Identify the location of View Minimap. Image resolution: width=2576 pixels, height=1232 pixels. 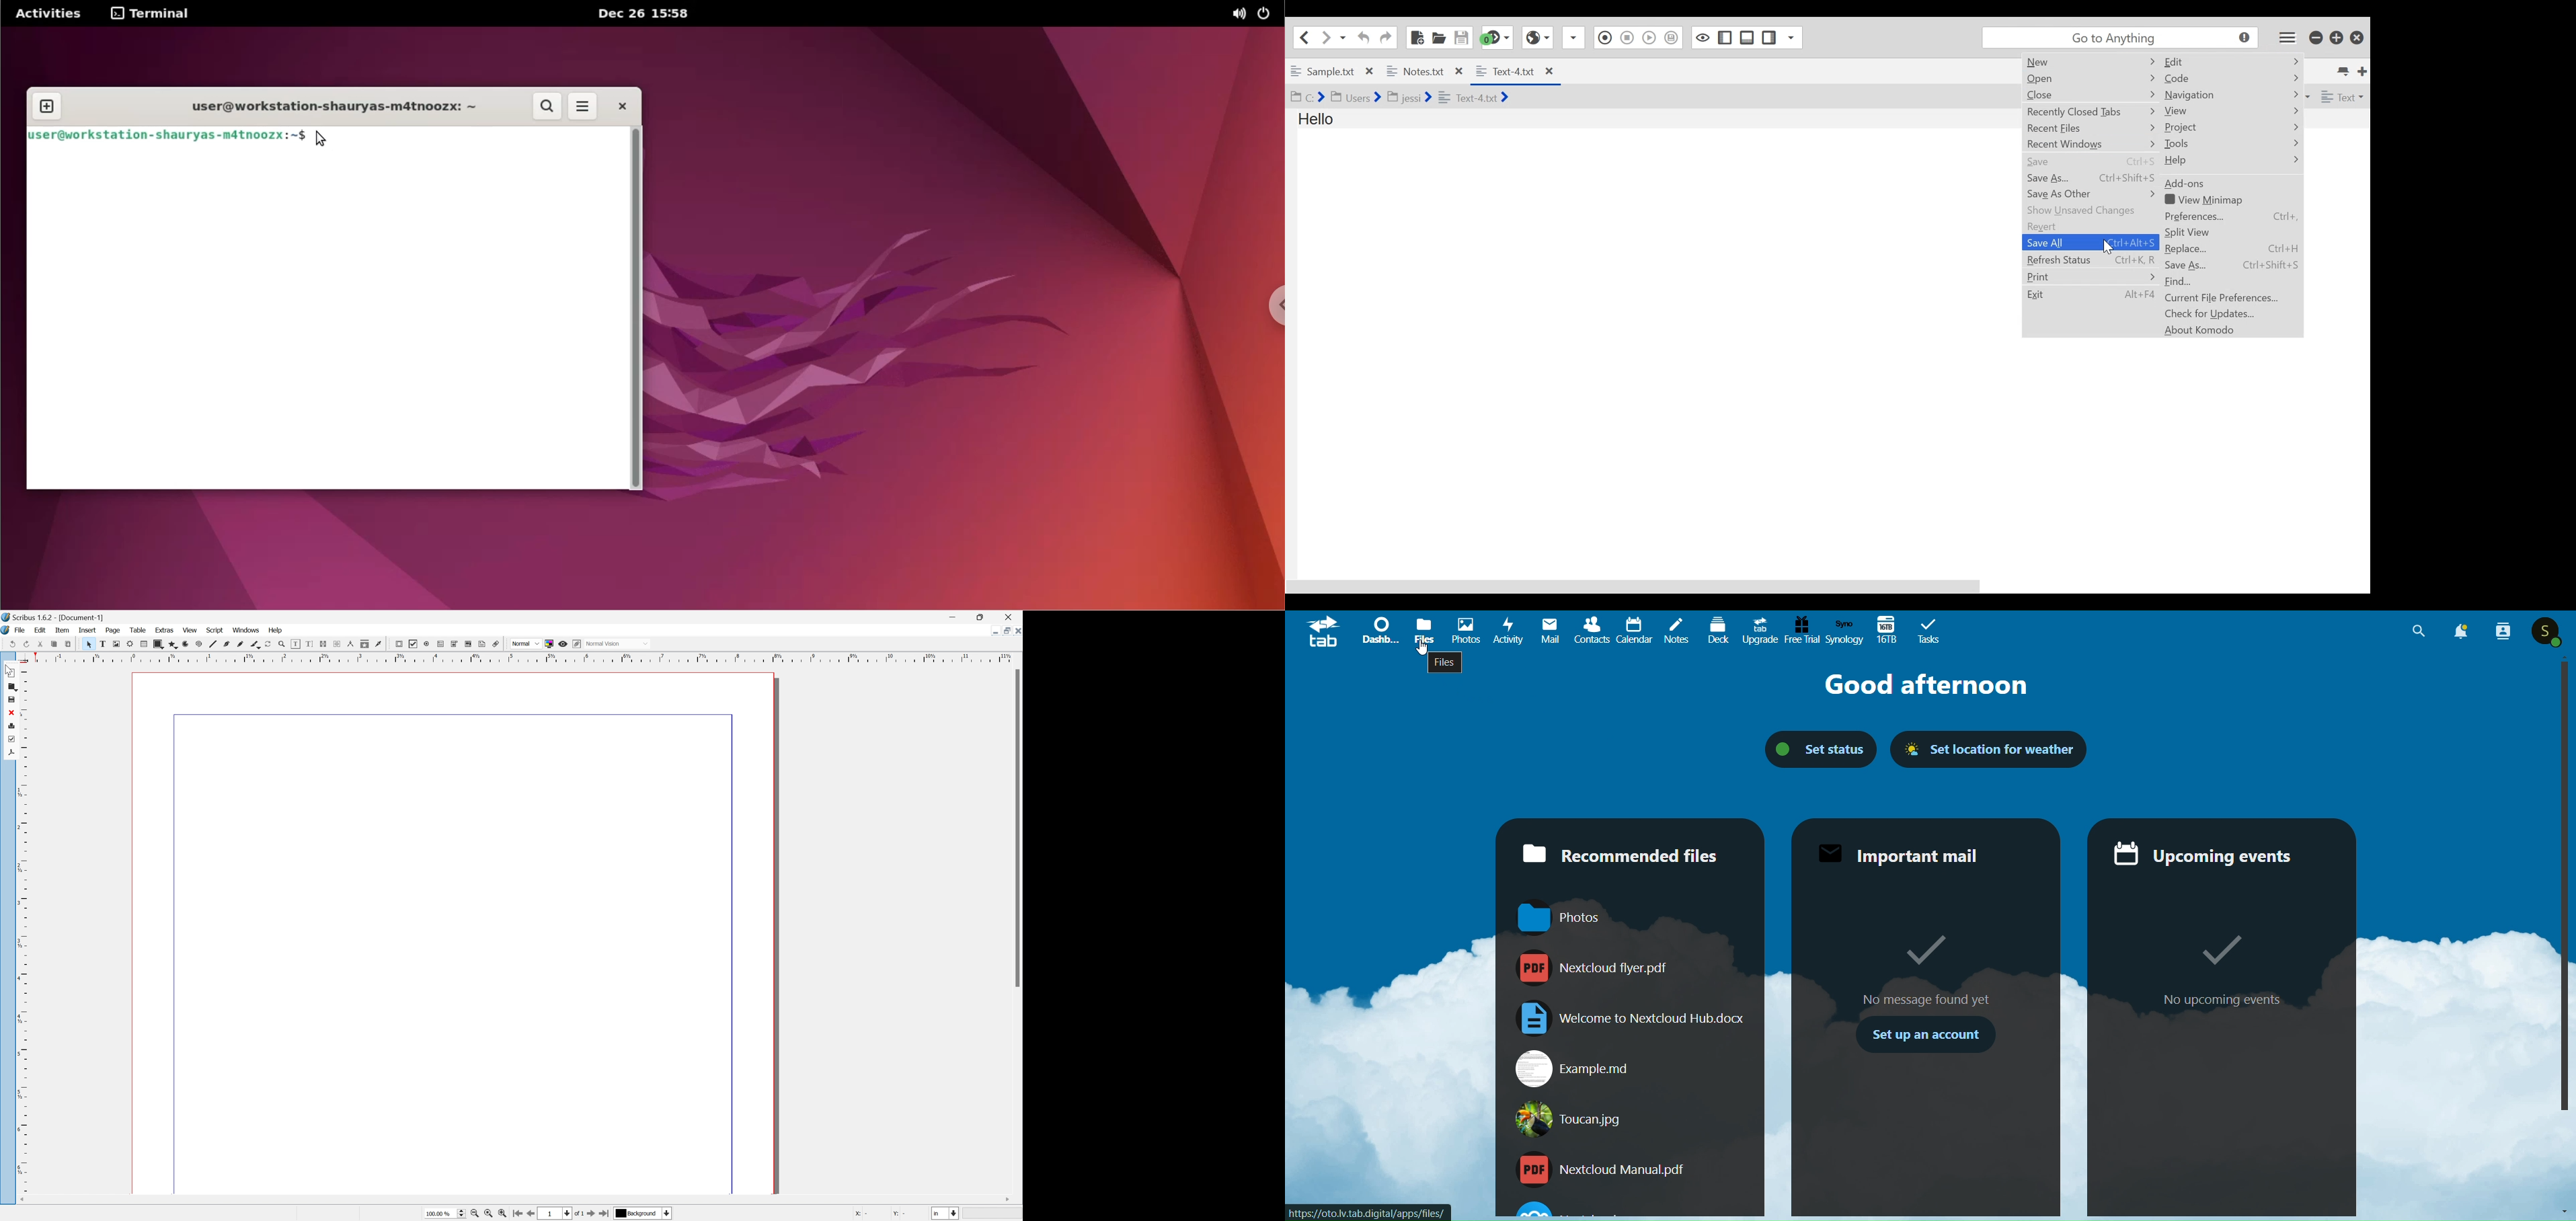
(2231, 200).